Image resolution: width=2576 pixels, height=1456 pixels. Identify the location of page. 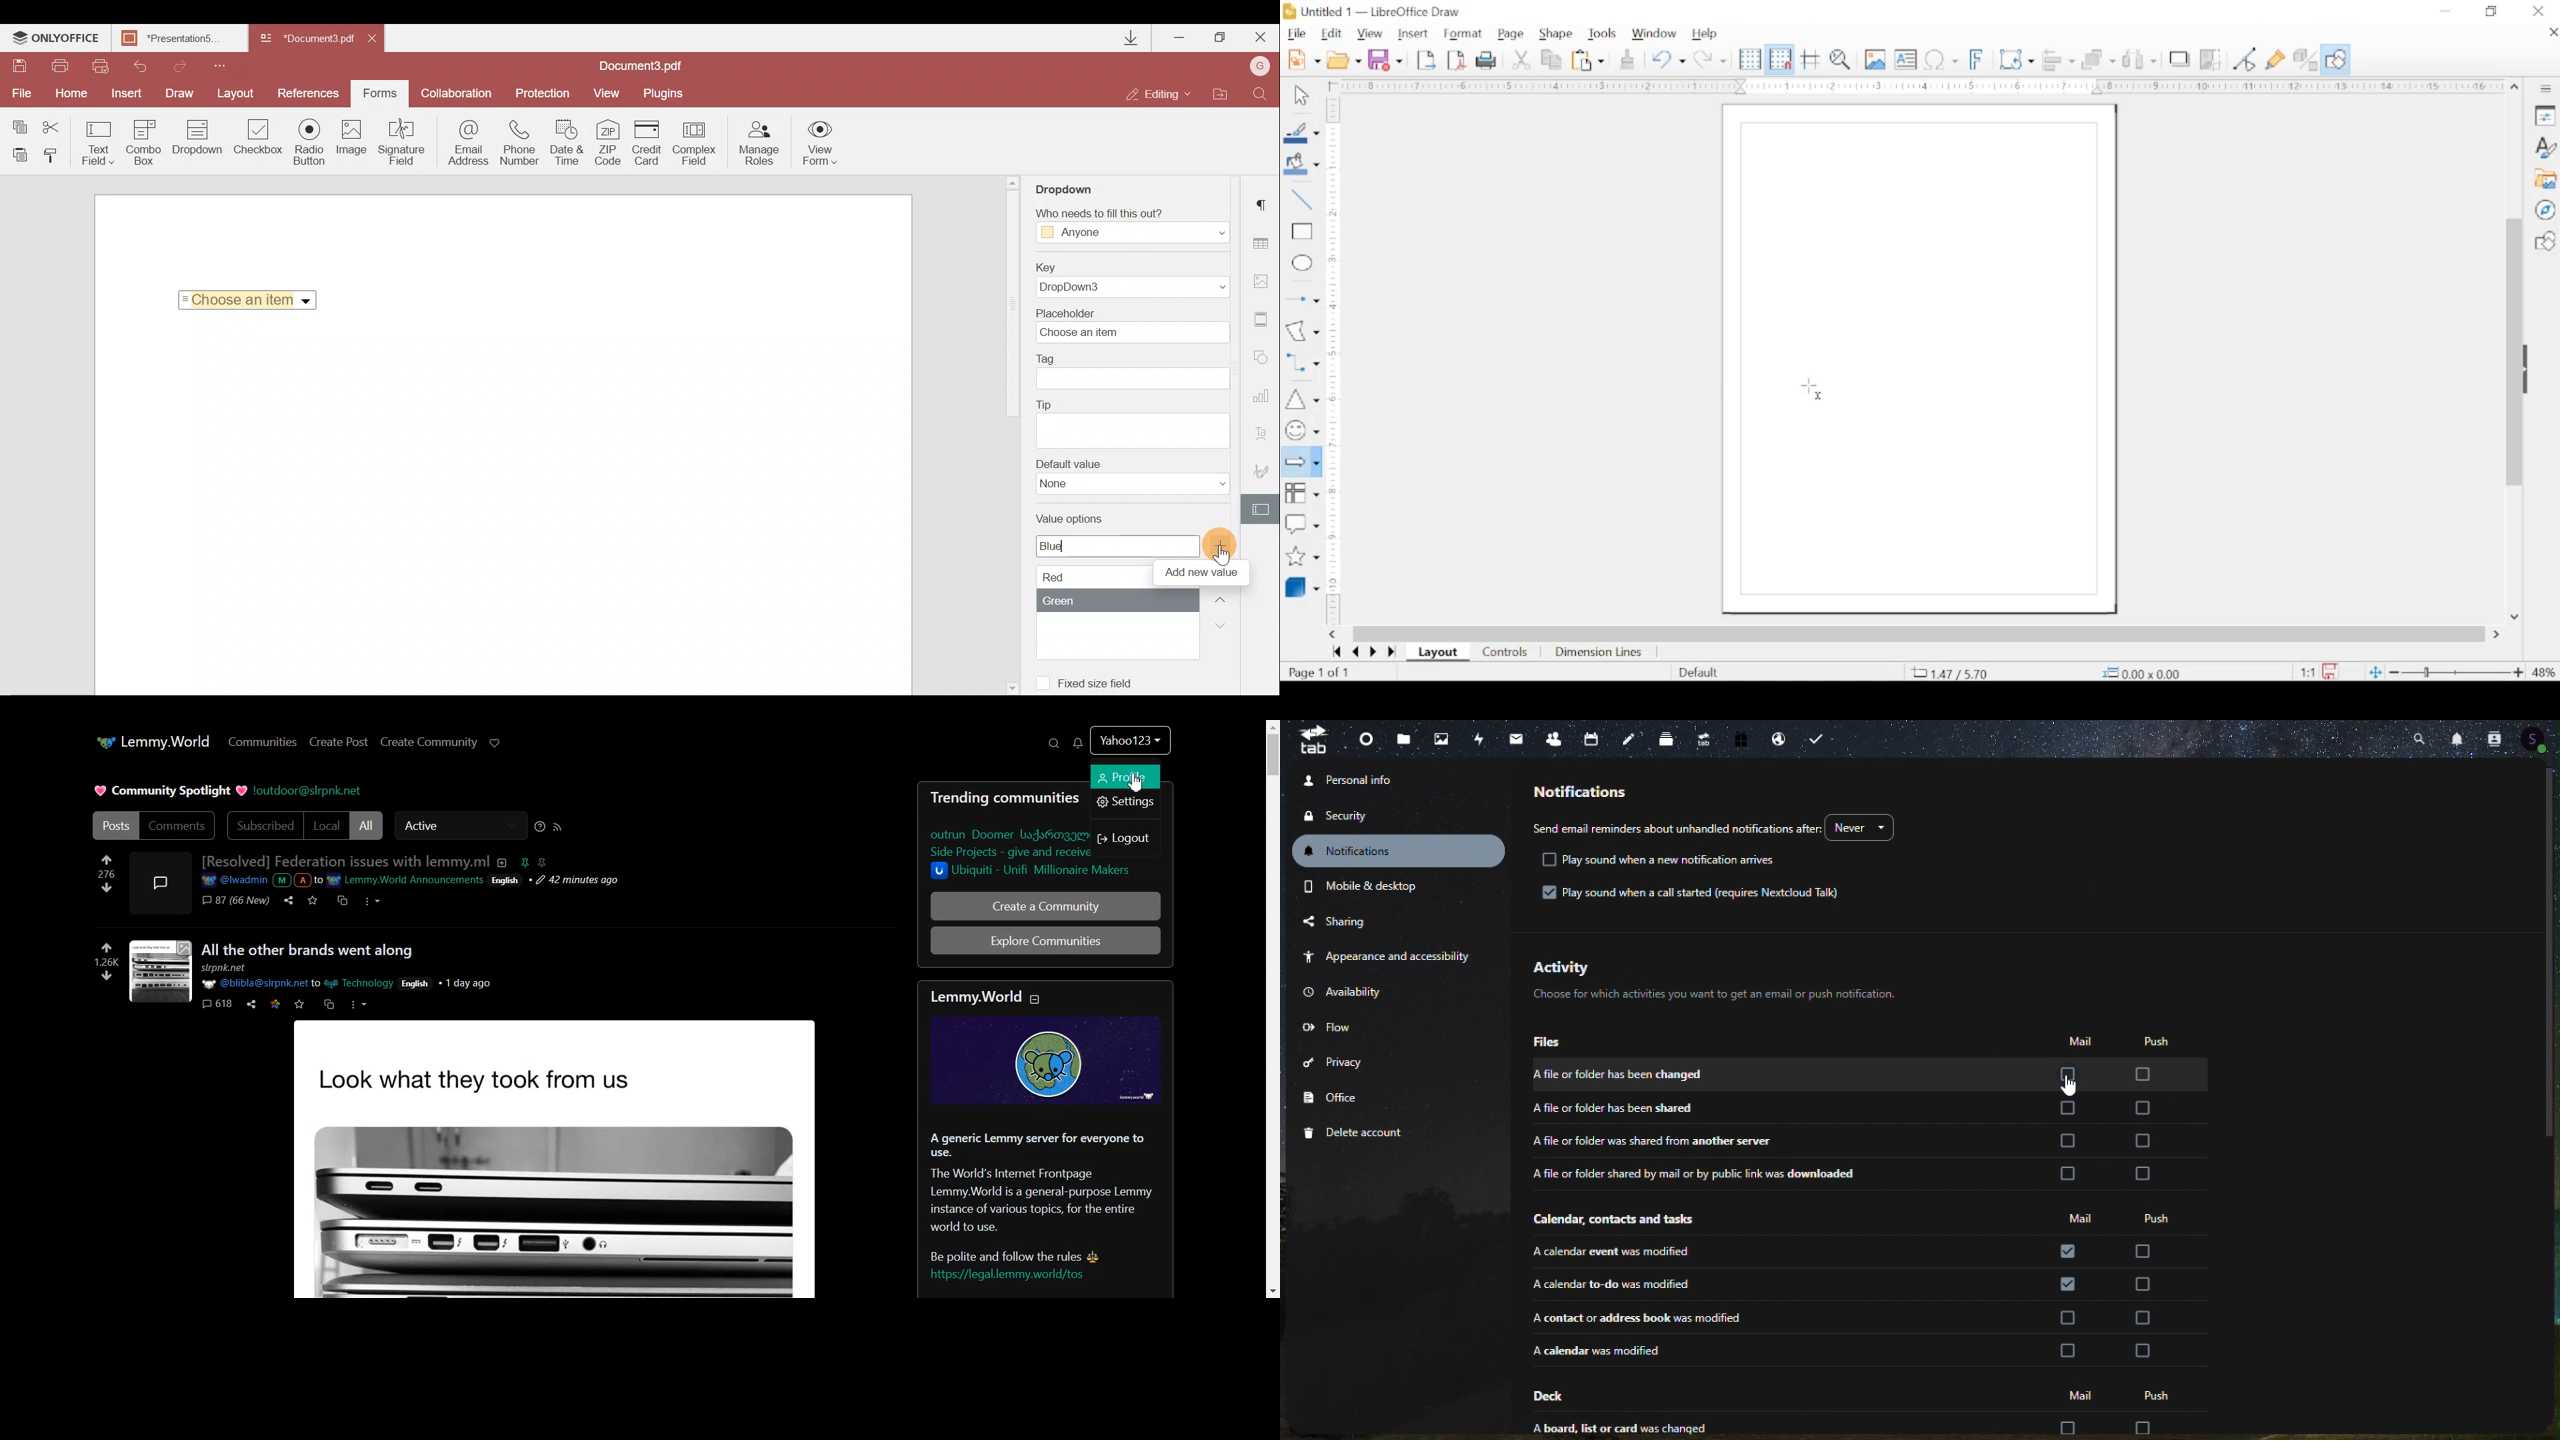
(1511, 34).